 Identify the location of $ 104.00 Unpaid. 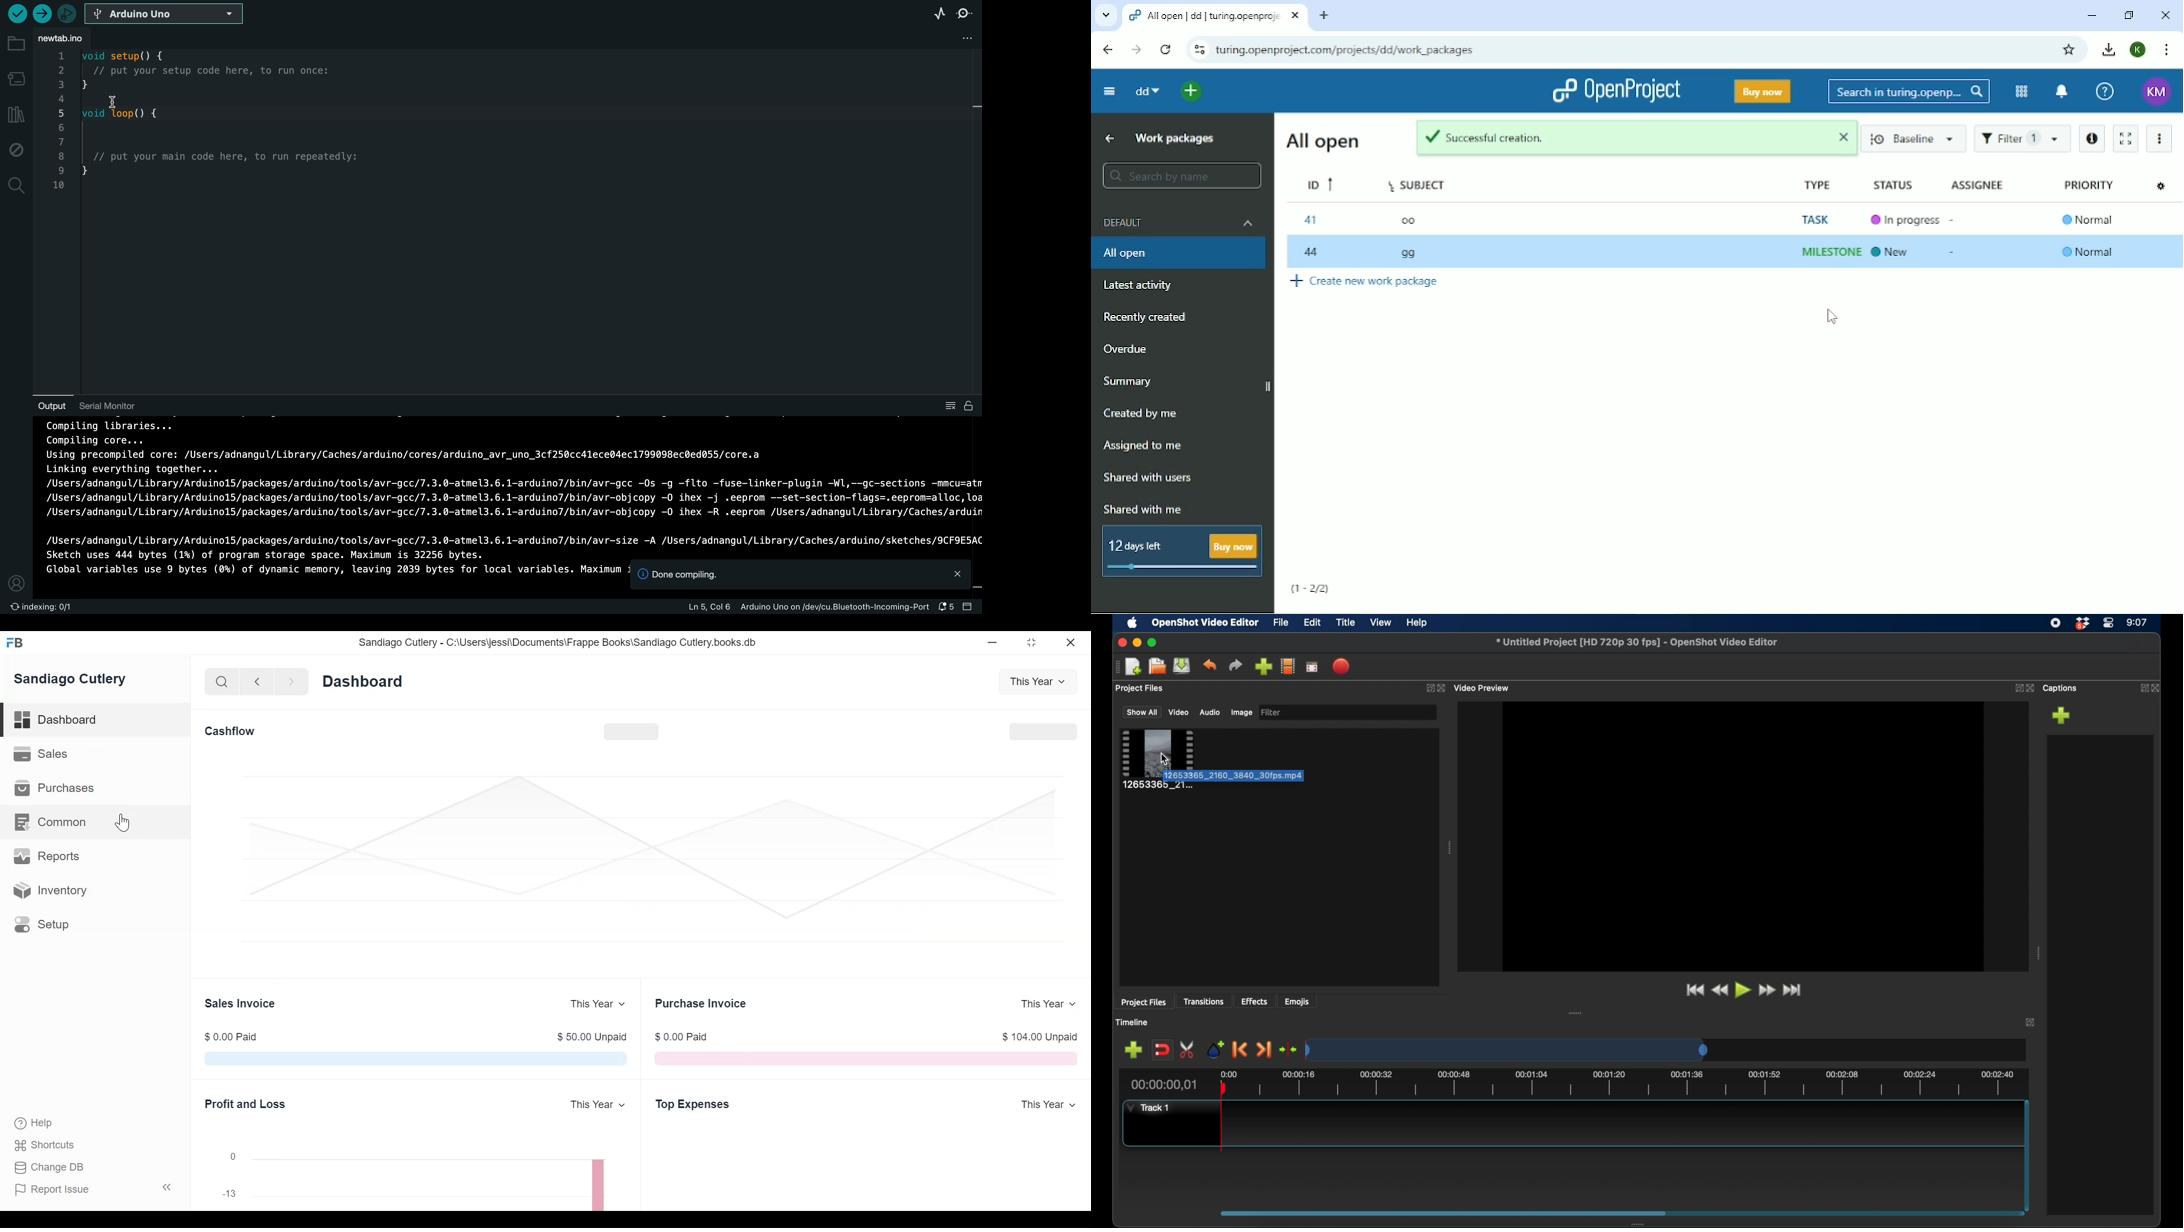
(1042, 1037).